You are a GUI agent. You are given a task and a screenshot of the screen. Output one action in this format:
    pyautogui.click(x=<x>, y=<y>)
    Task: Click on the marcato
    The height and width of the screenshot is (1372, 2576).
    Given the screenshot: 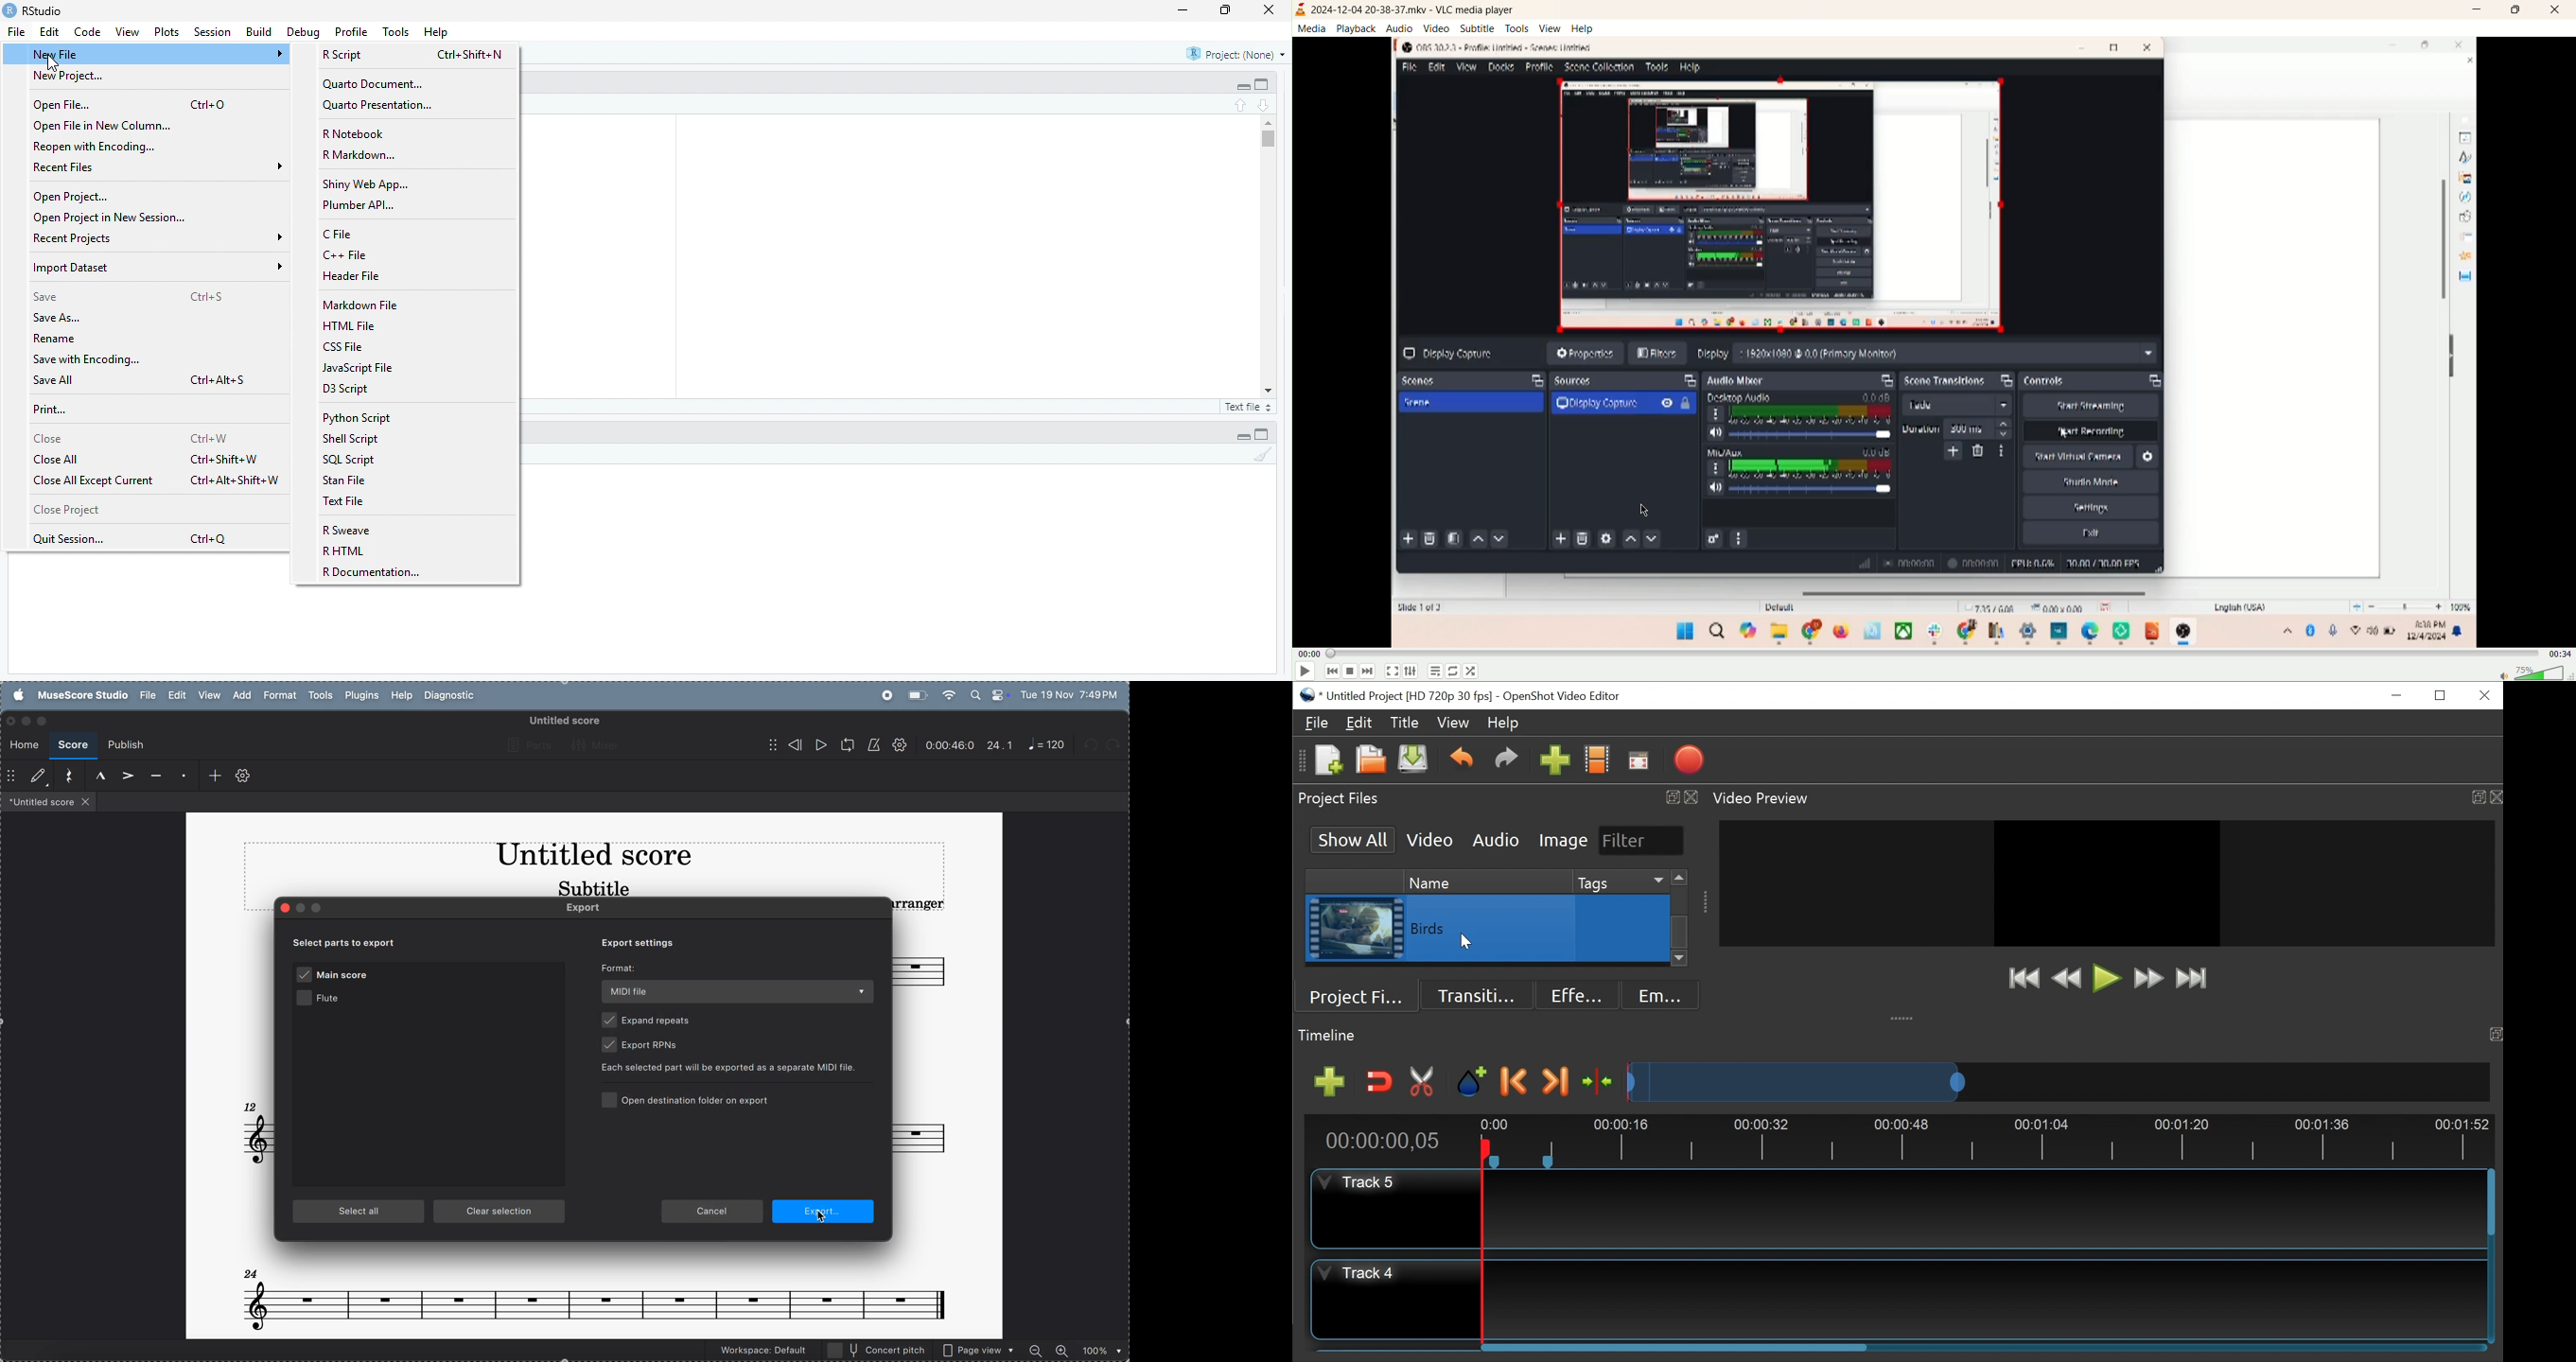 What is the action you would take?
    pyautogui.click(x=96, y=776)
    